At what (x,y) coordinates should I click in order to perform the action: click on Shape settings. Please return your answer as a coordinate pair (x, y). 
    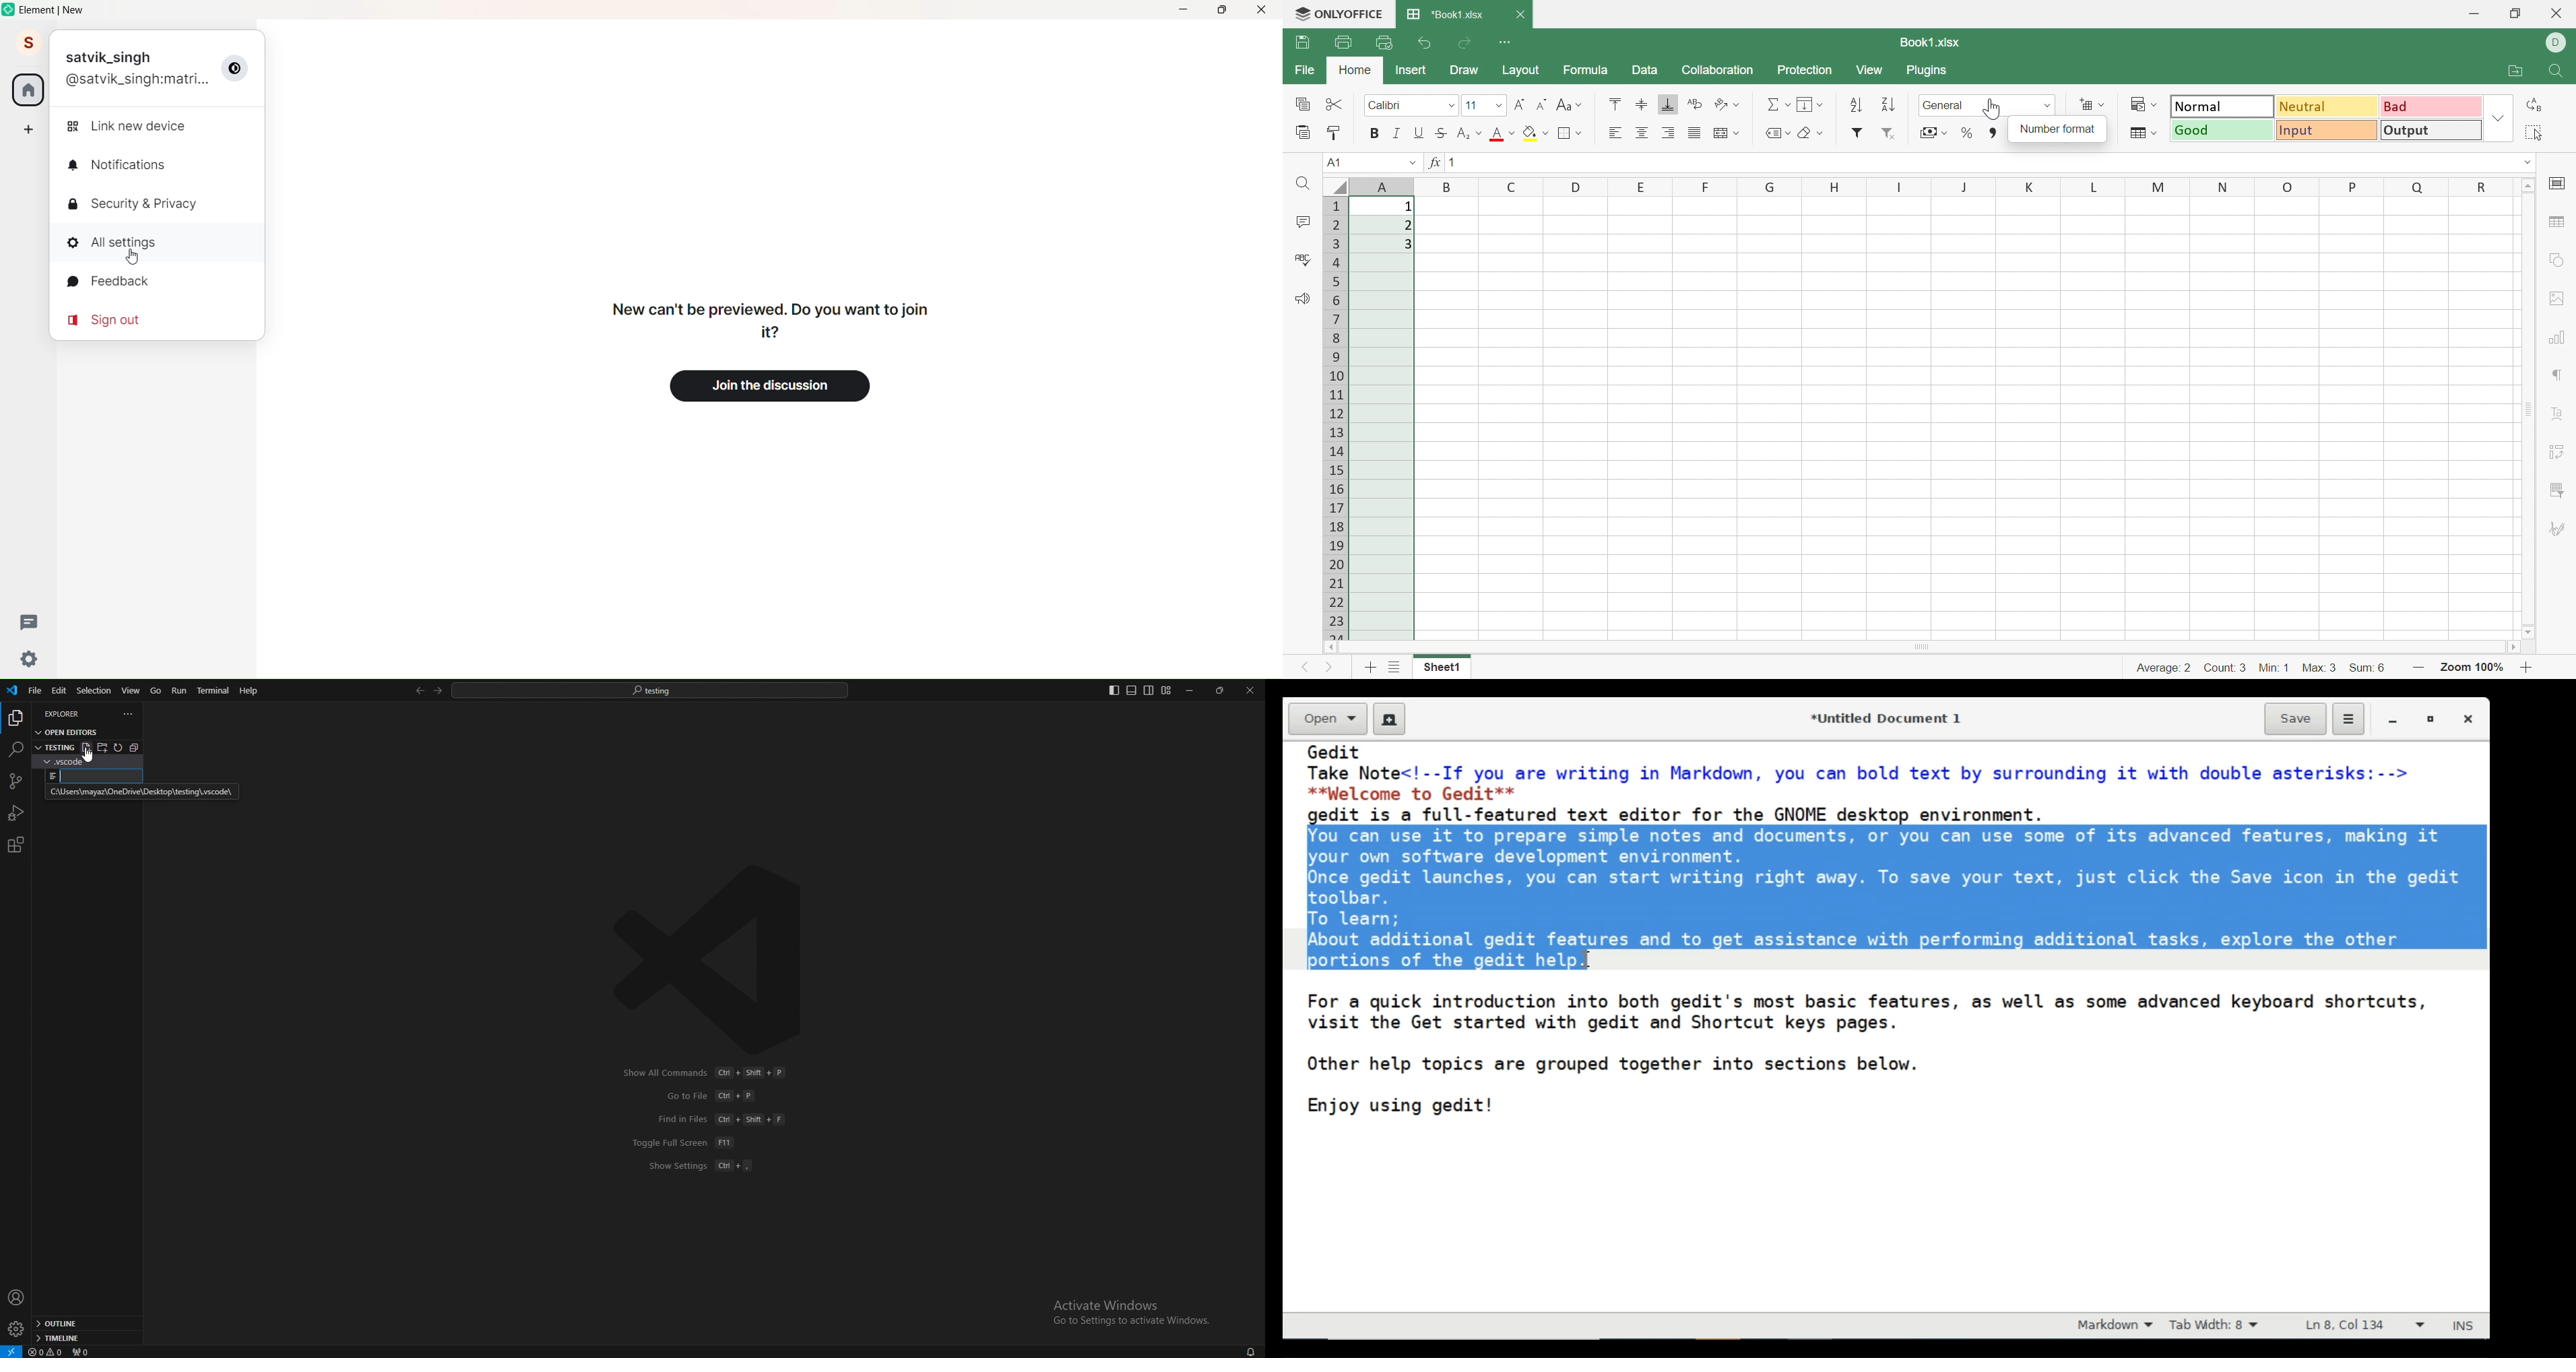
    Looking at the image, I should click on (2556, 259).